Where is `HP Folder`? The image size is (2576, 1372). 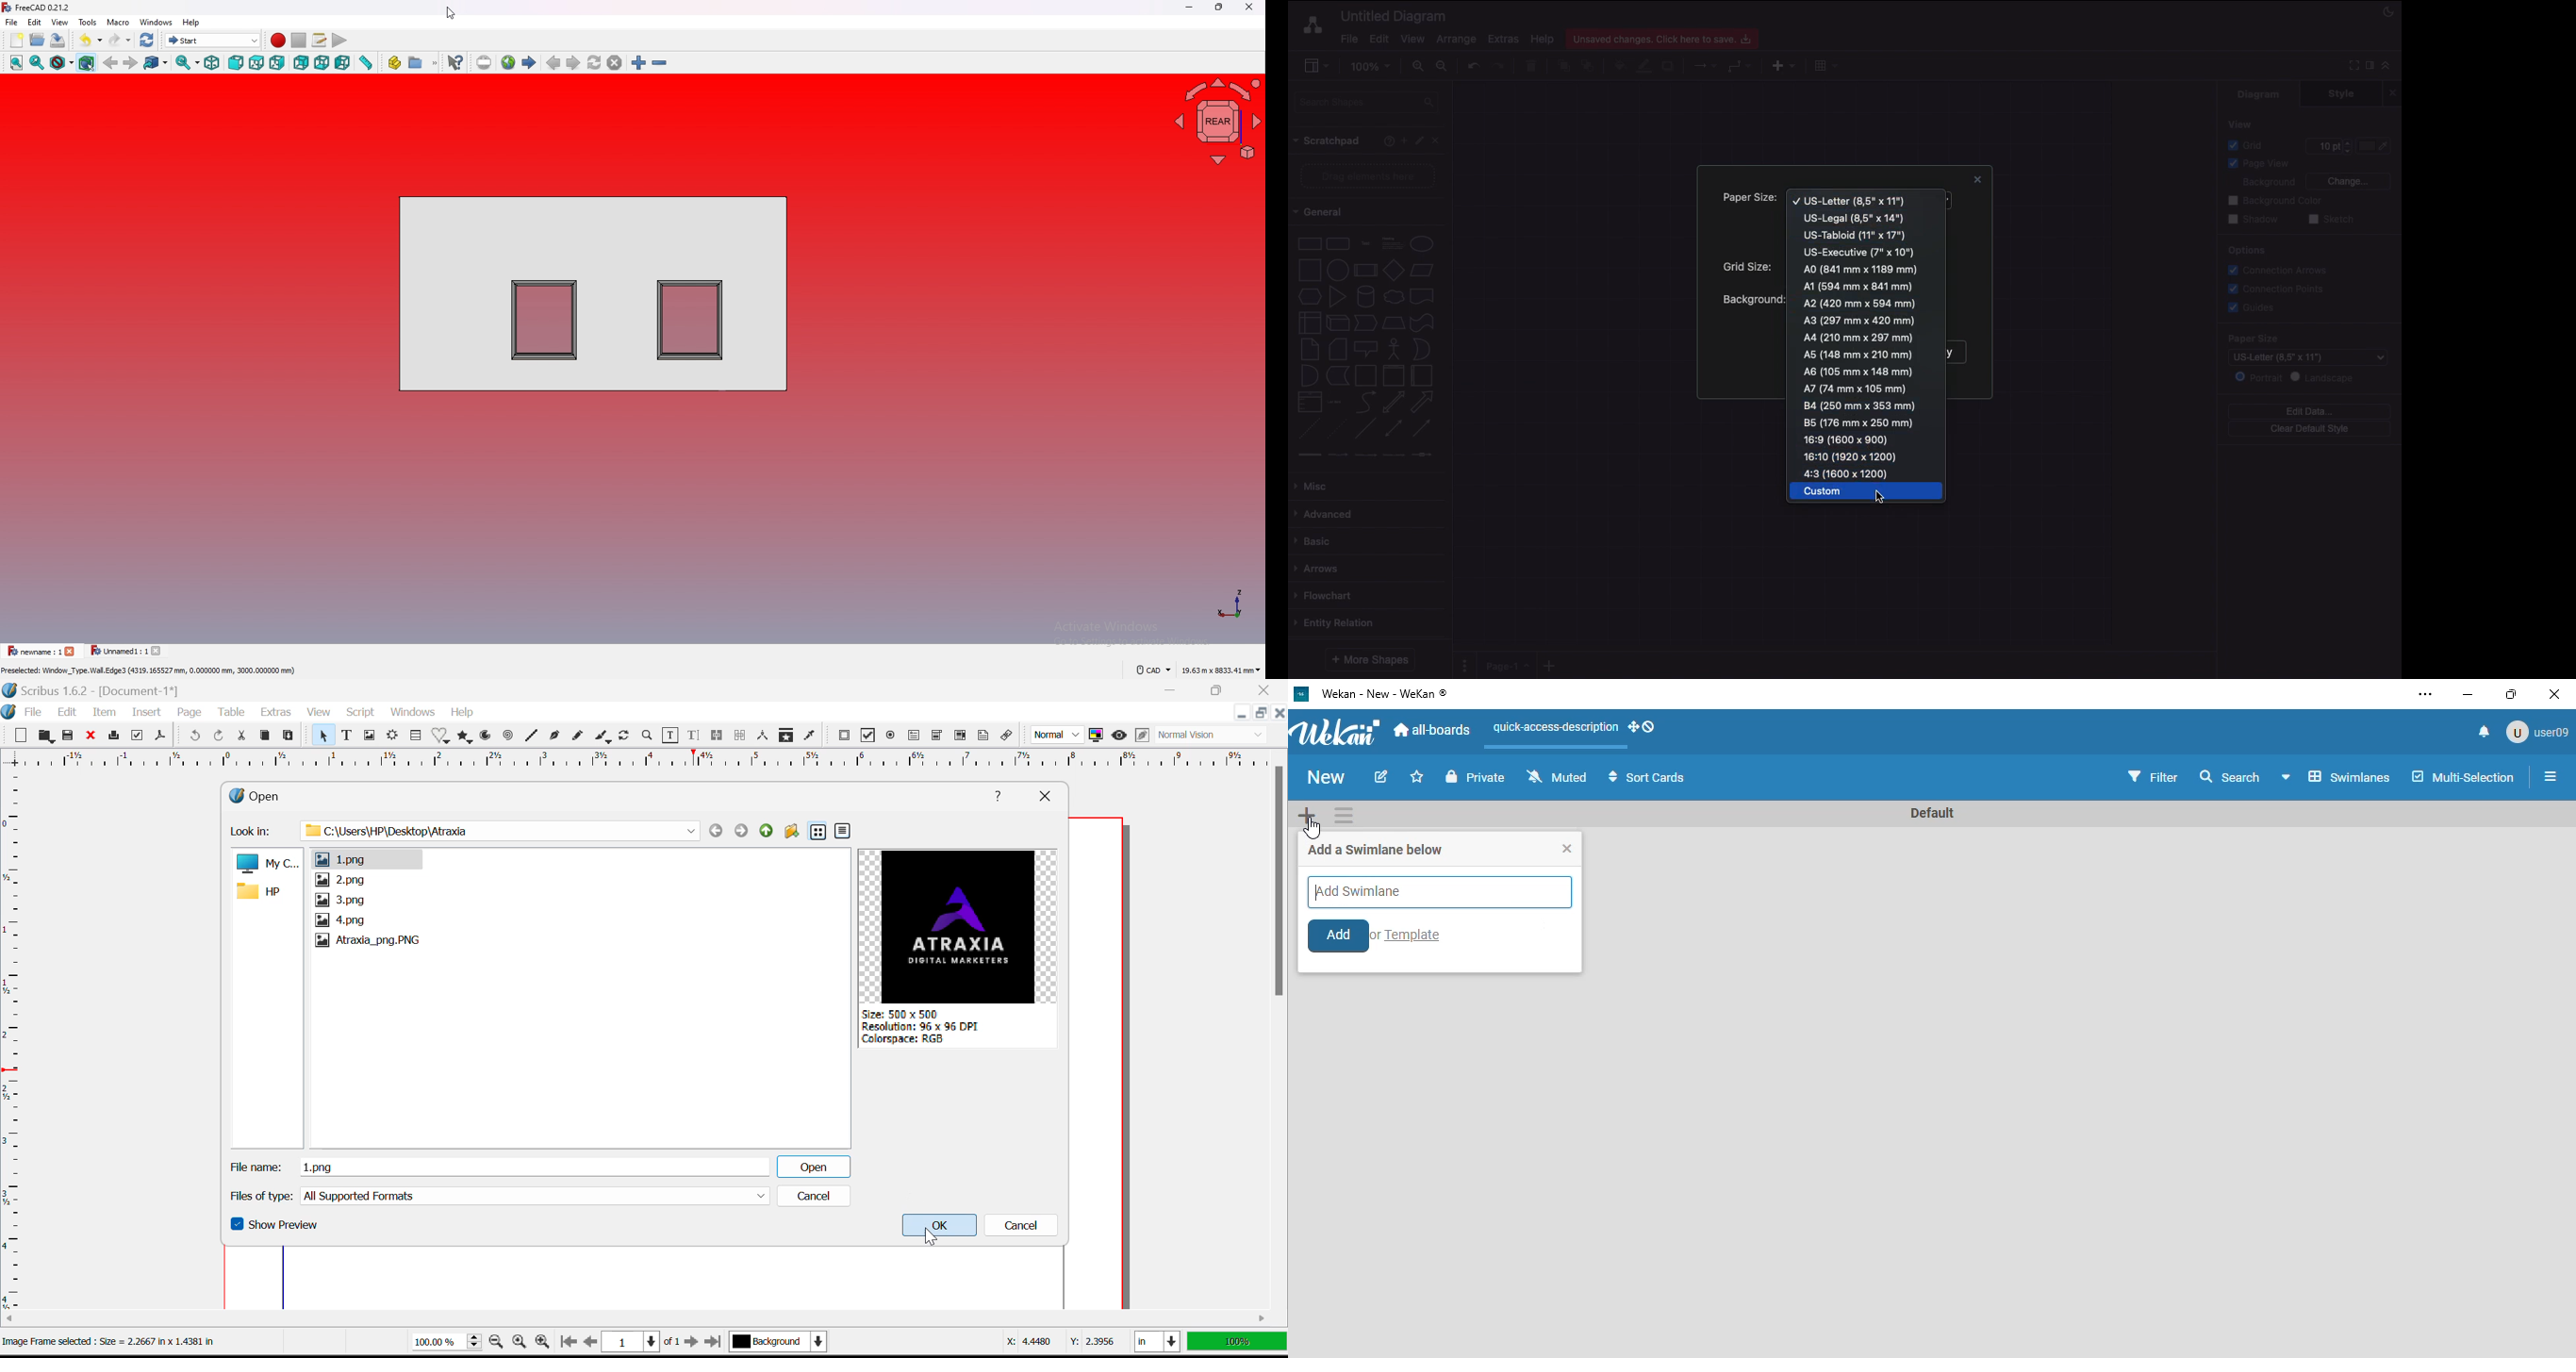 HP Folder is located at coordinates (265, 893).